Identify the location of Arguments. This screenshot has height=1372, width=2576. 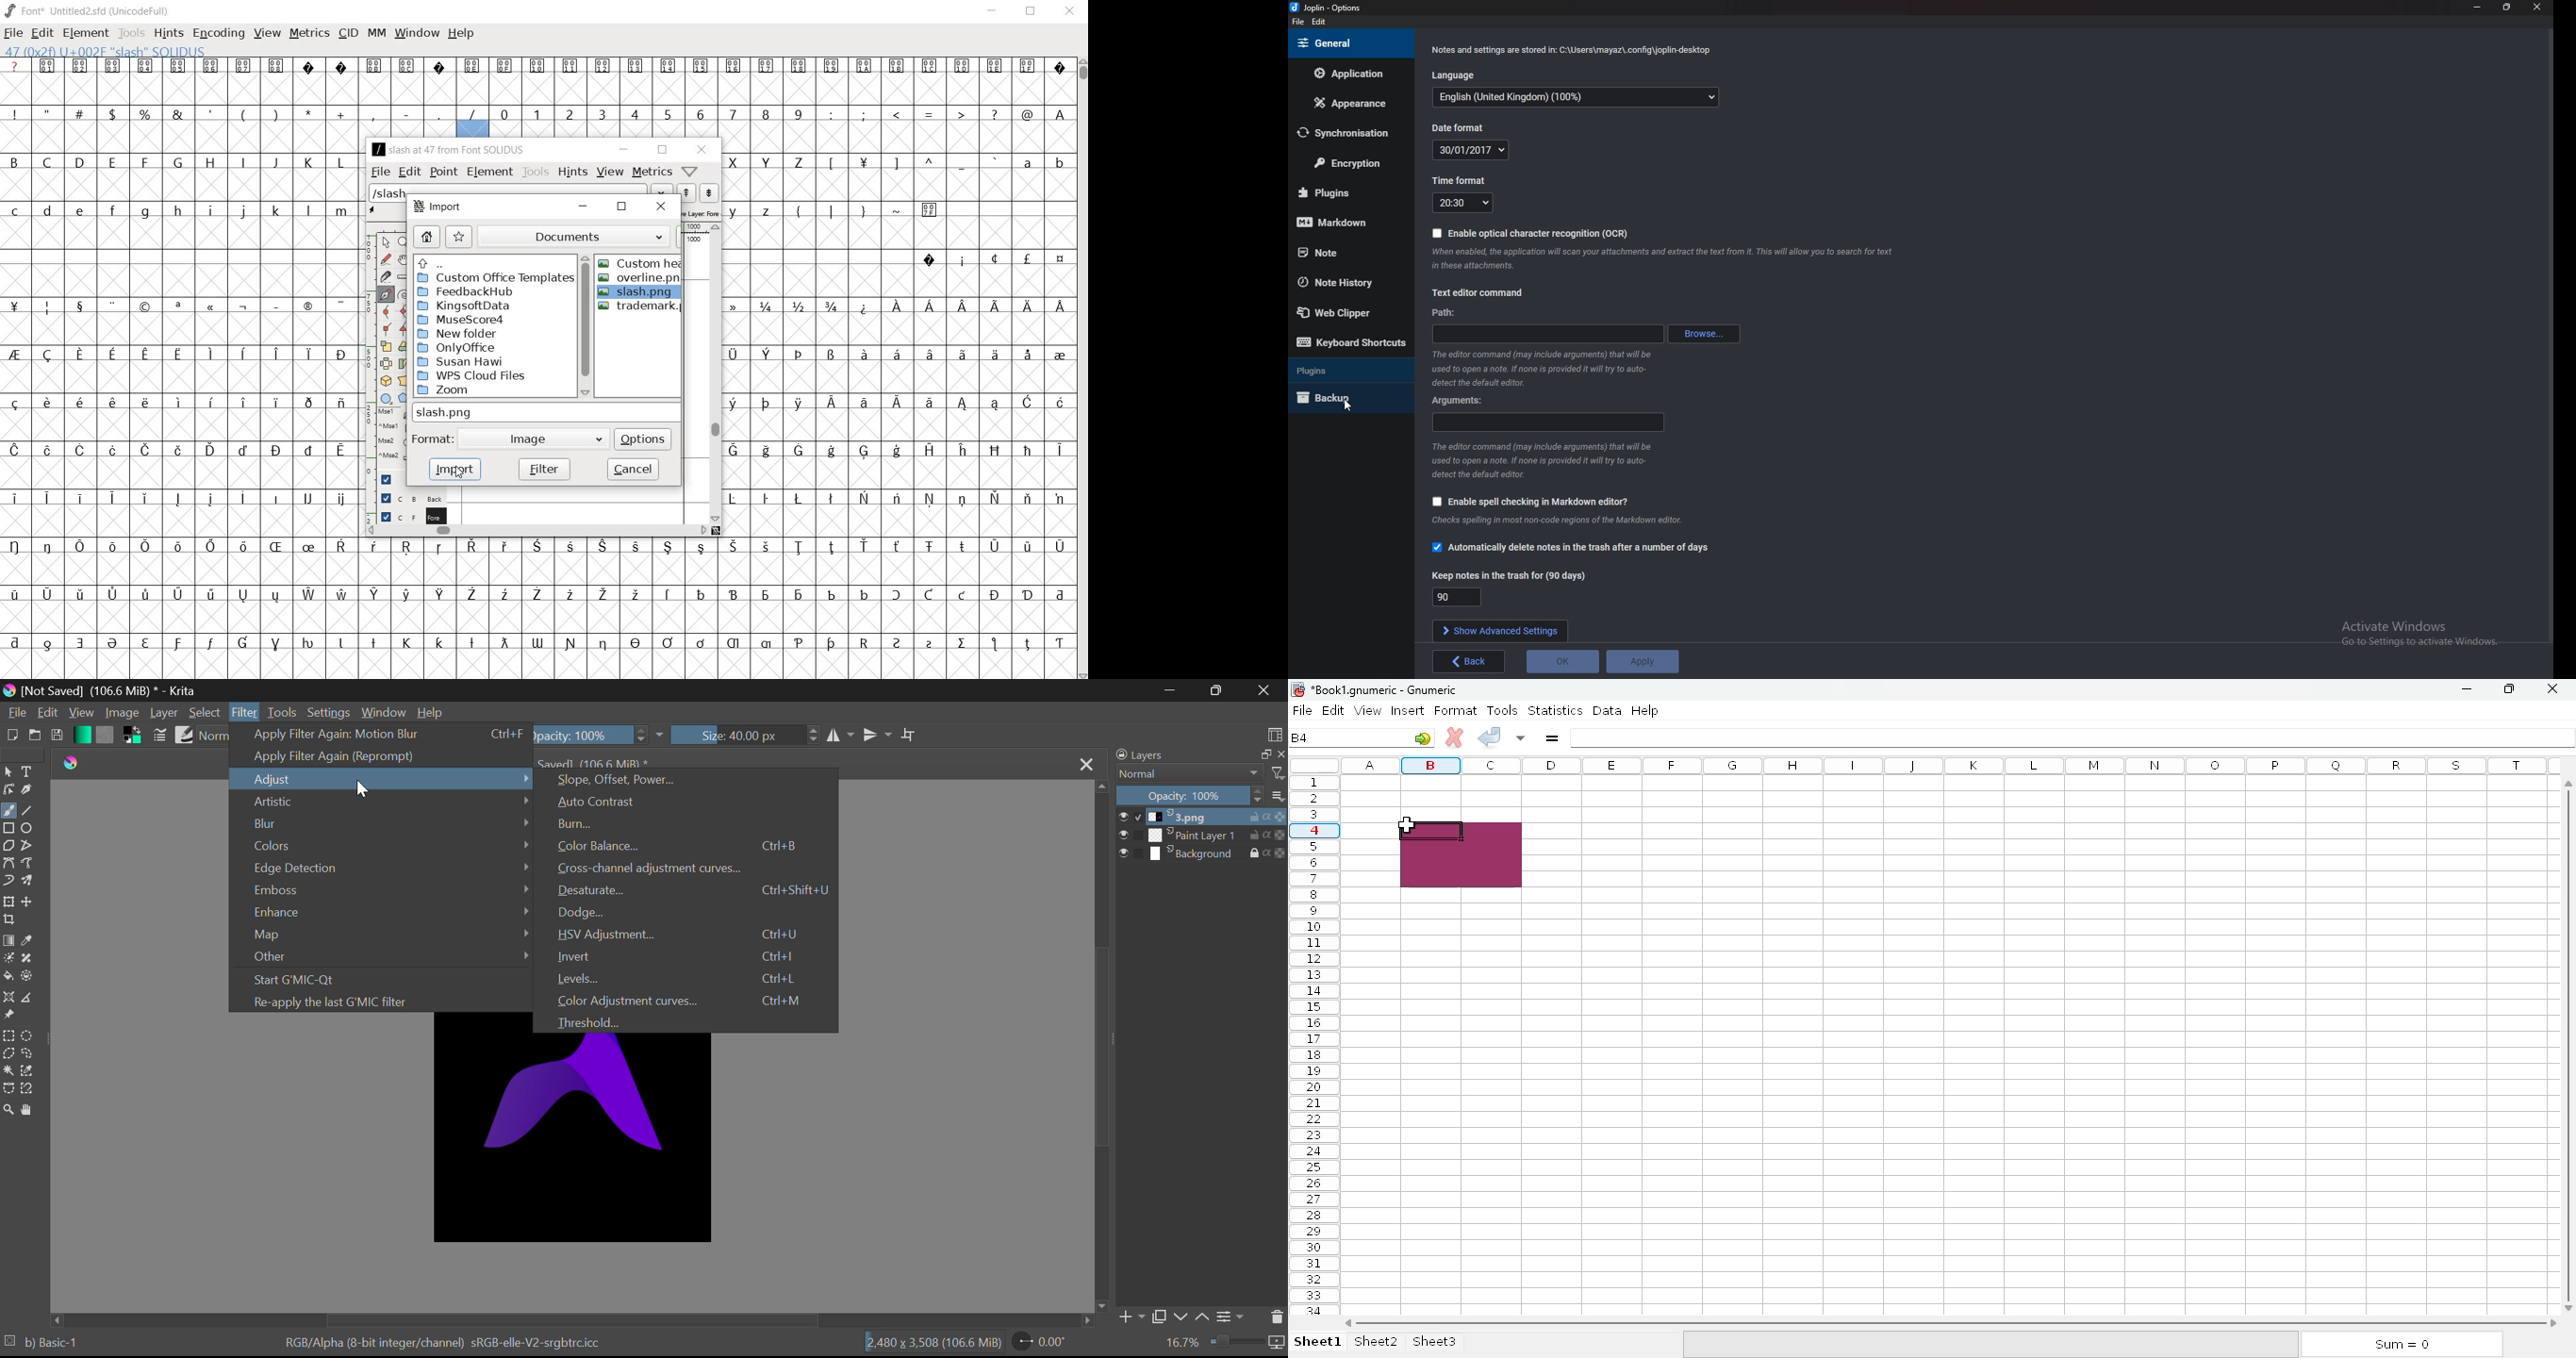
(1461, 401).